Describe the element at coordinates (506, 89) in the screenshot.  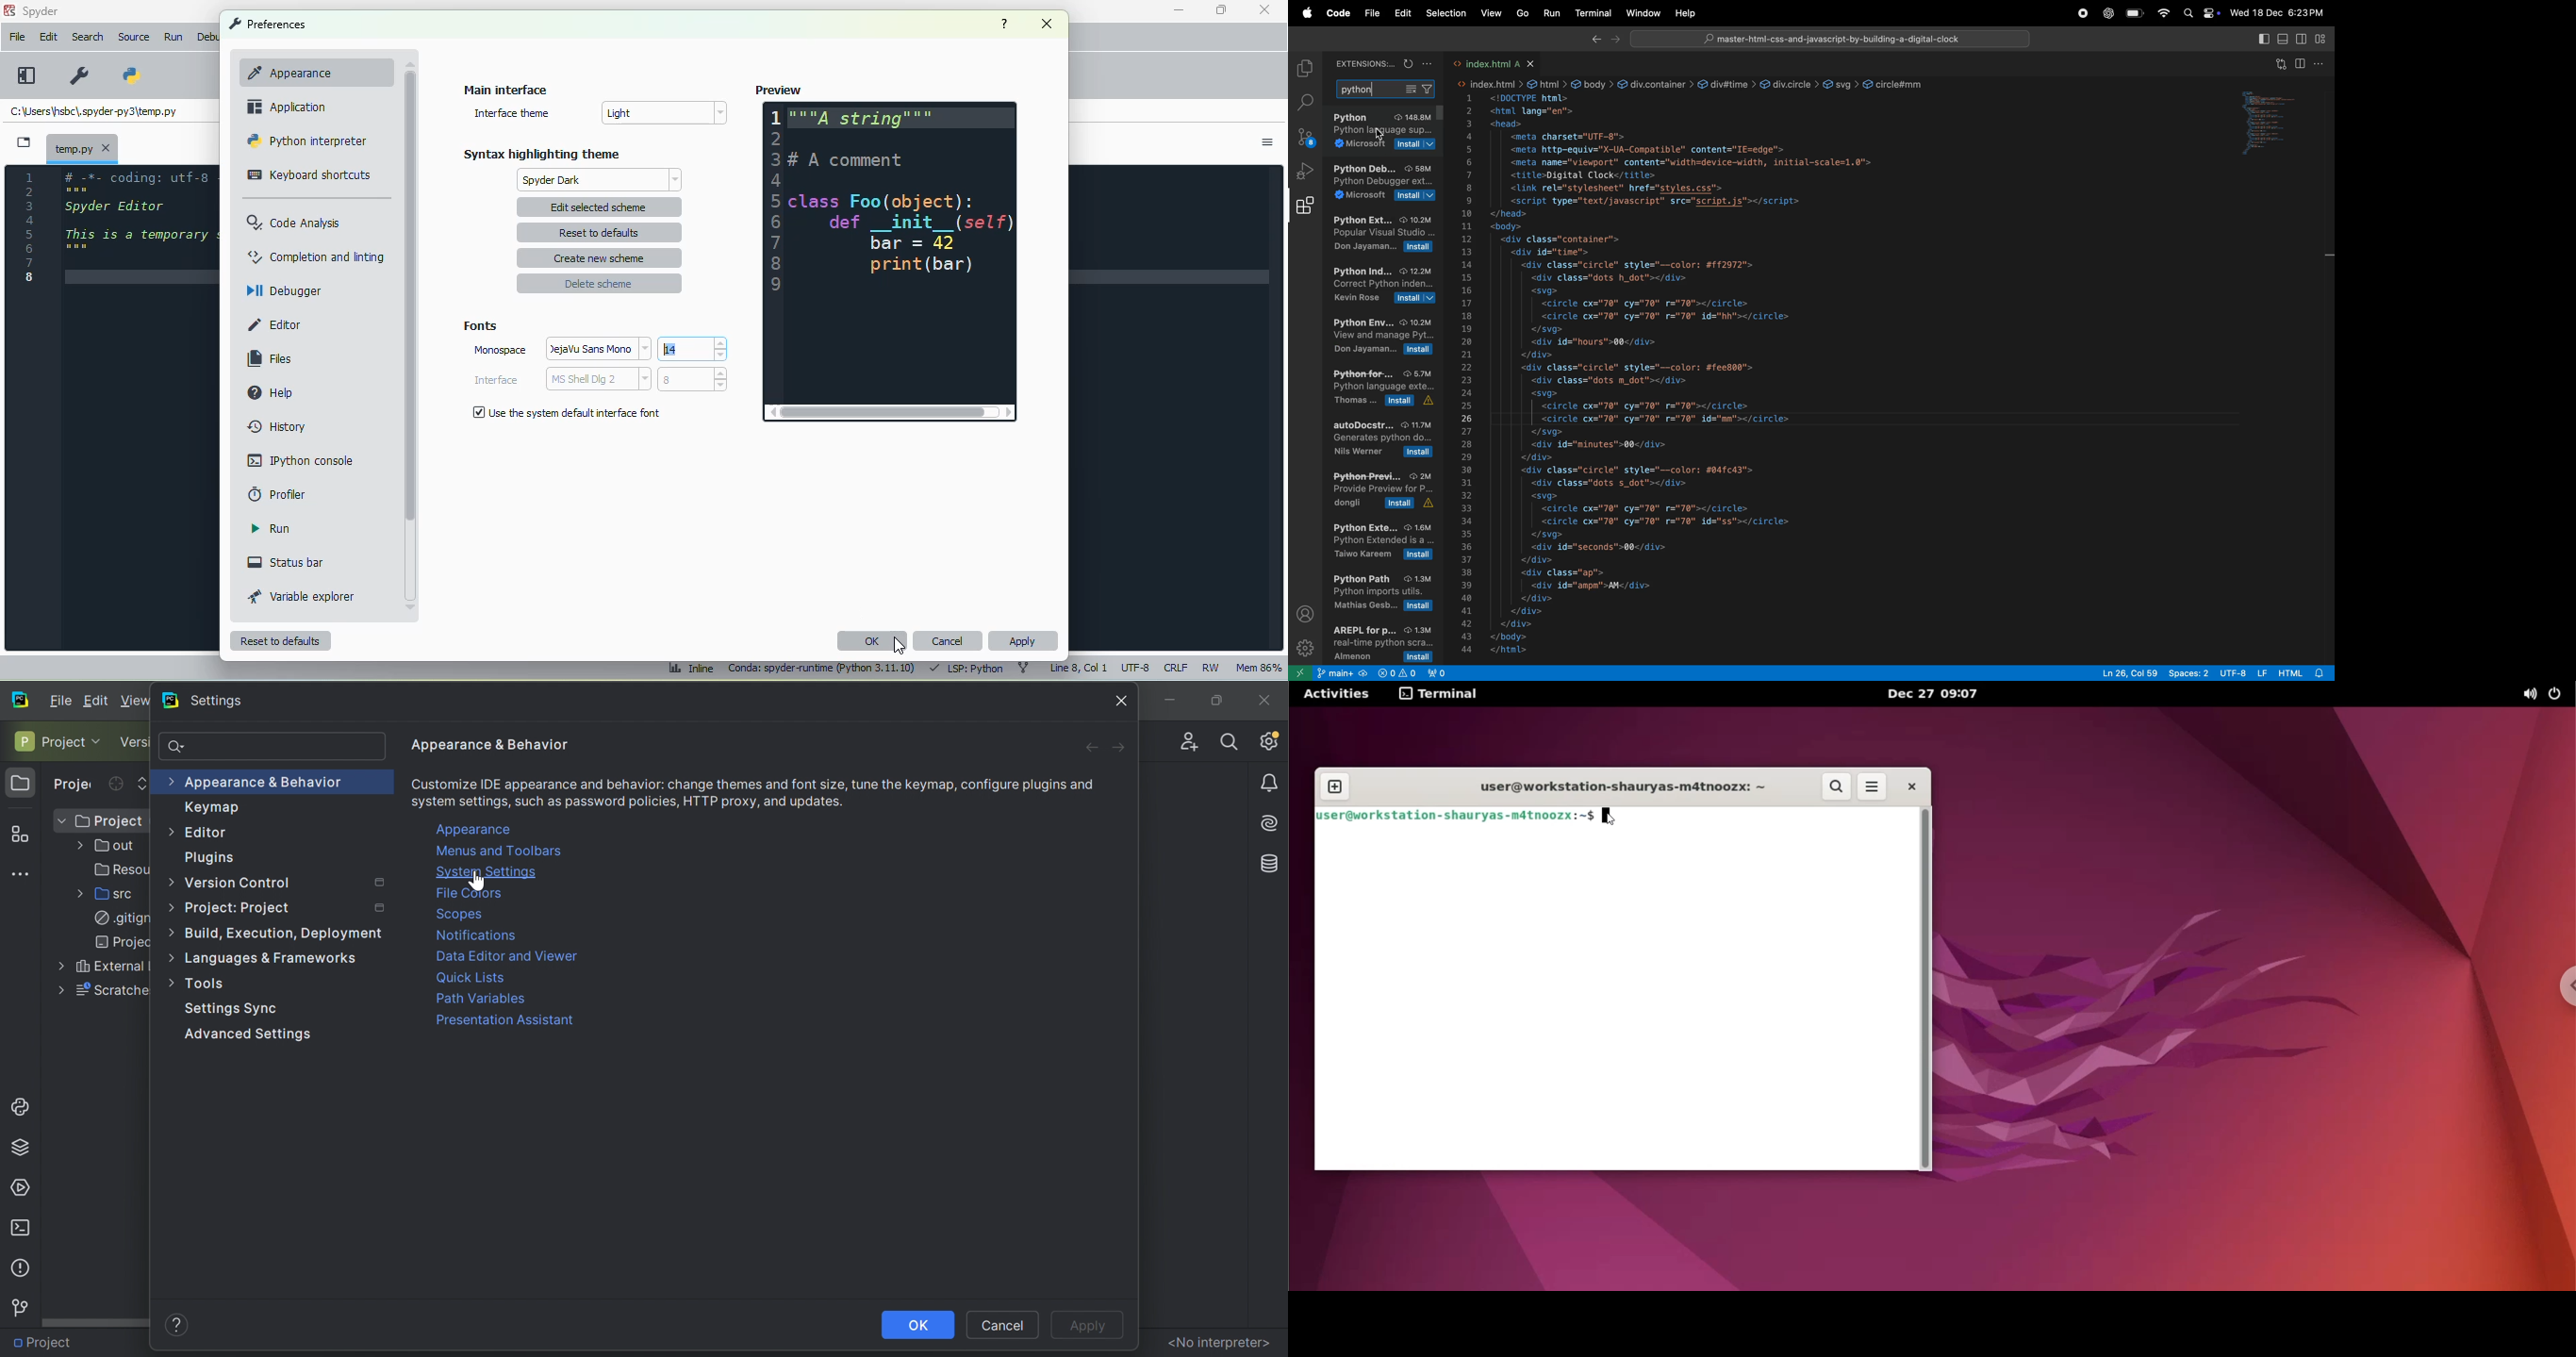
I see `main interface` at that location.